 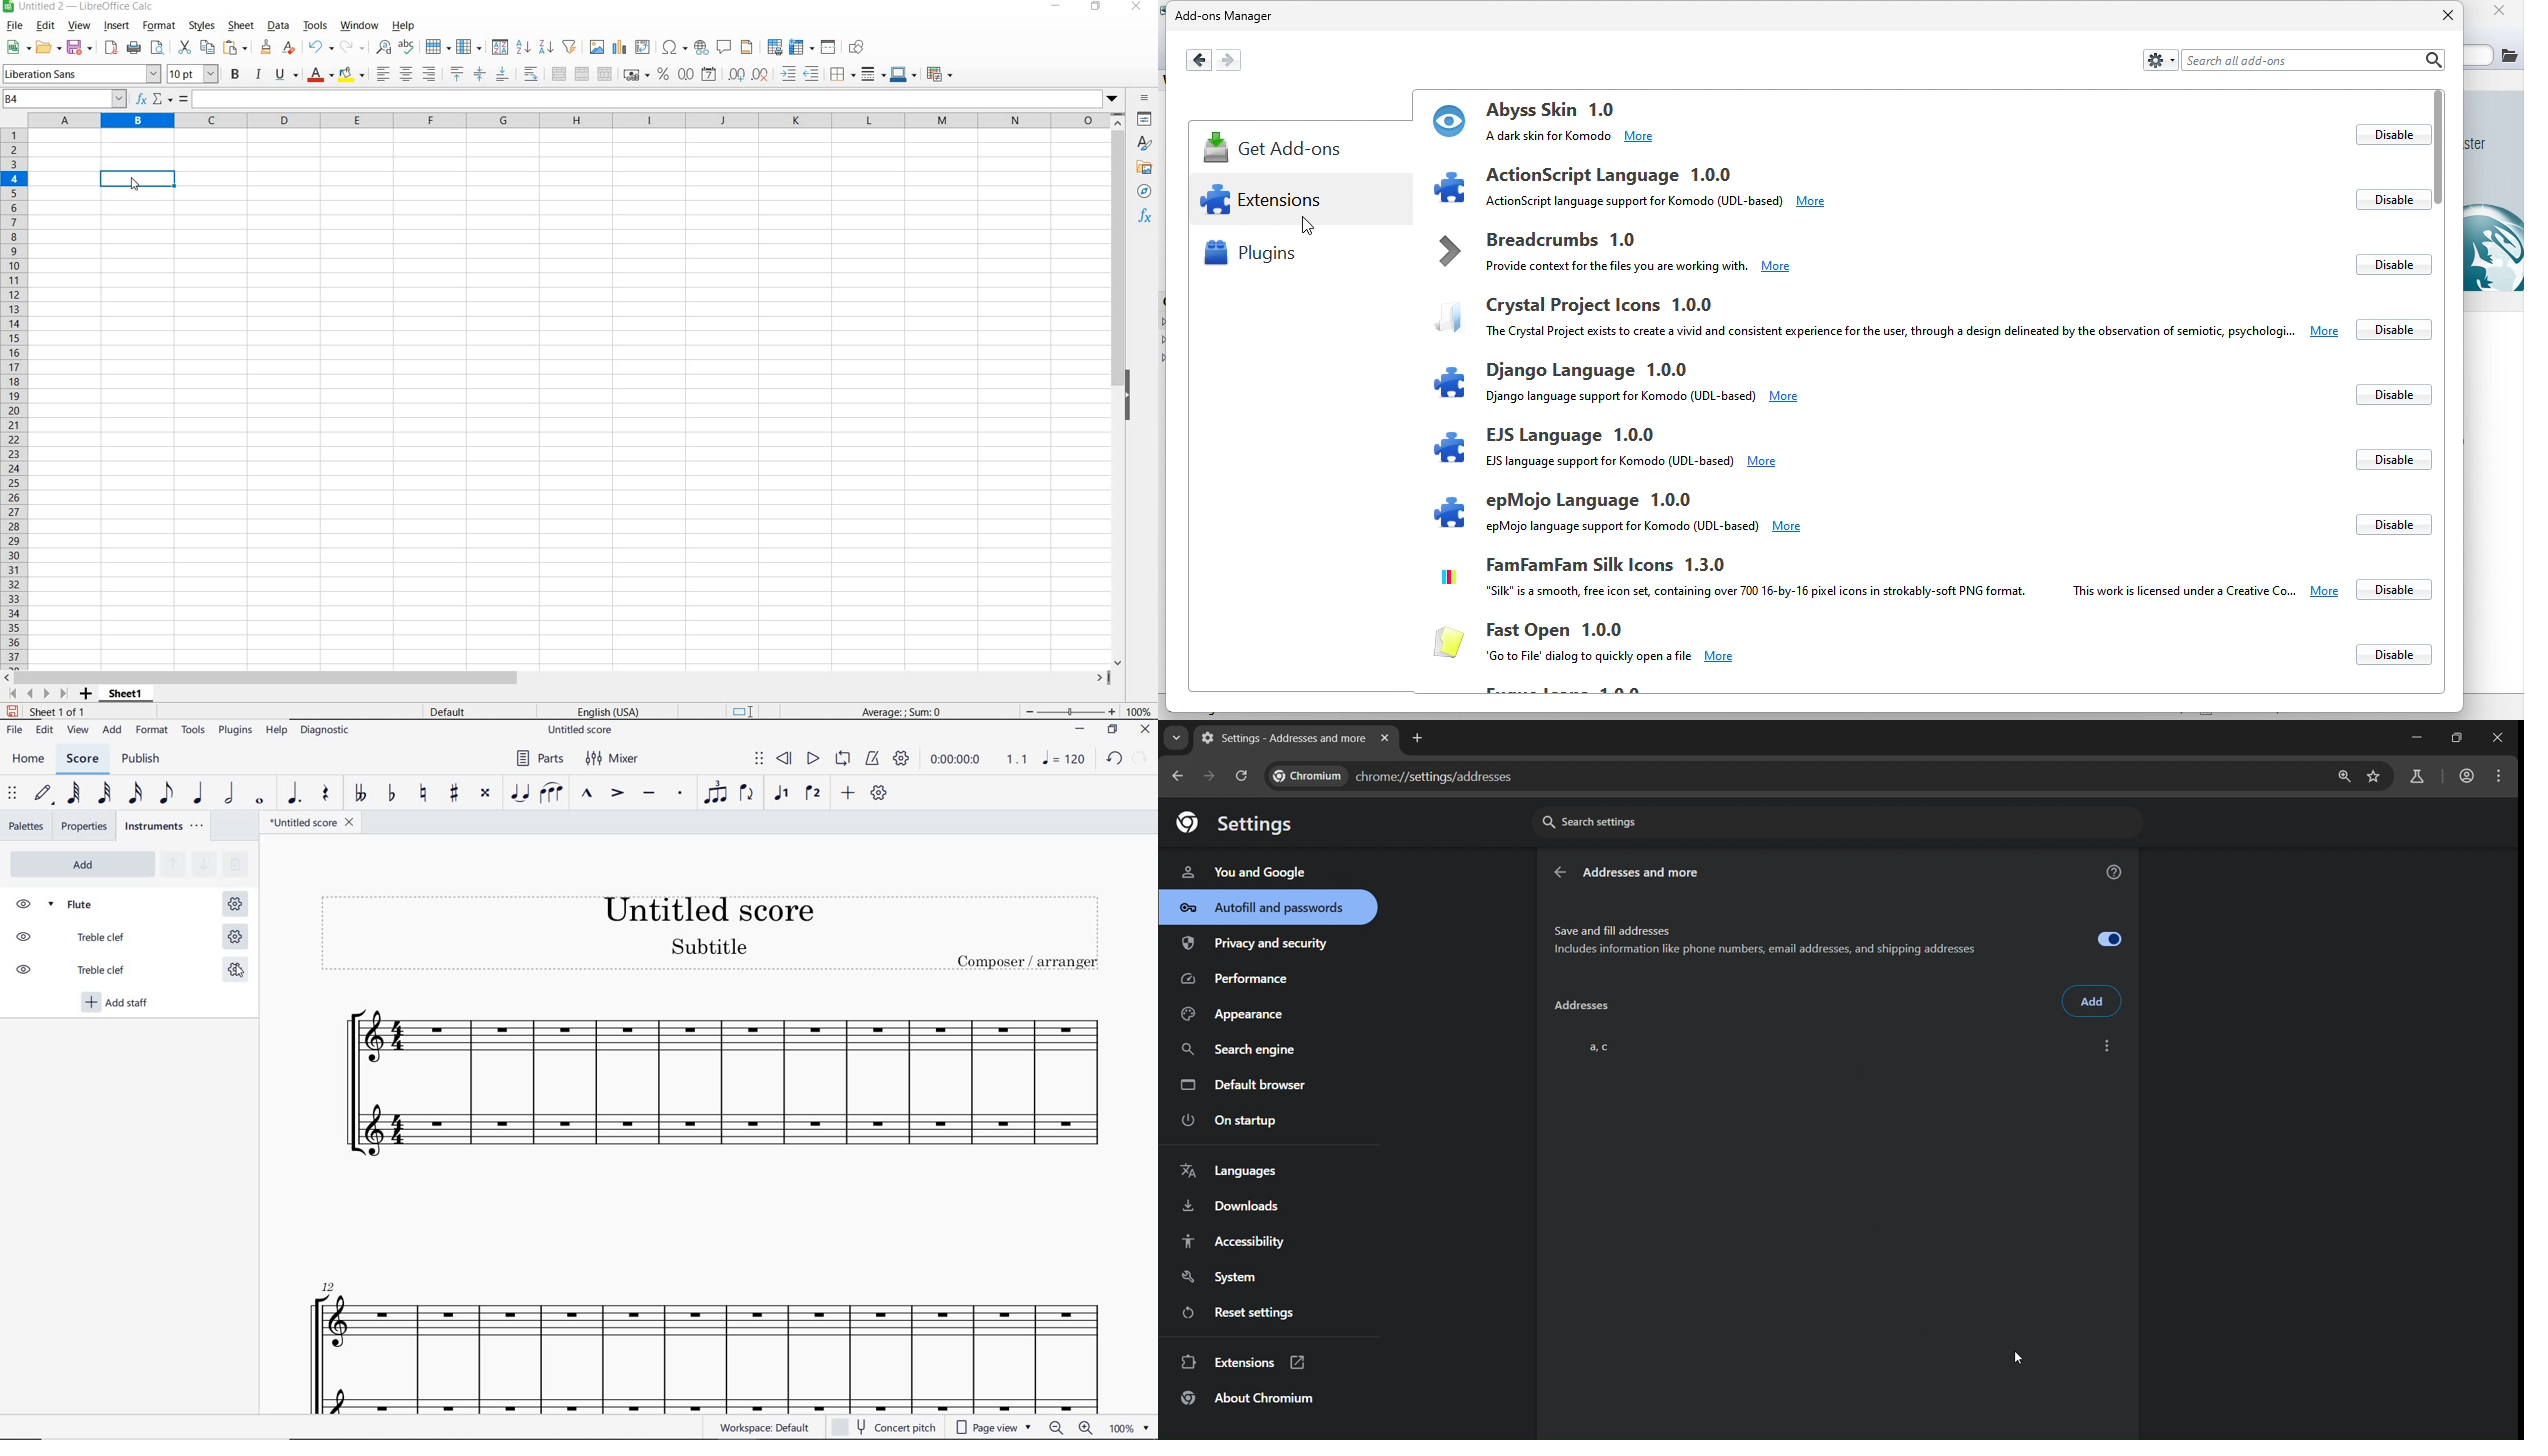 What do you see at coordinates (183, 98) in the screenshot?
I see `formula` at bounding box center [183, 98].